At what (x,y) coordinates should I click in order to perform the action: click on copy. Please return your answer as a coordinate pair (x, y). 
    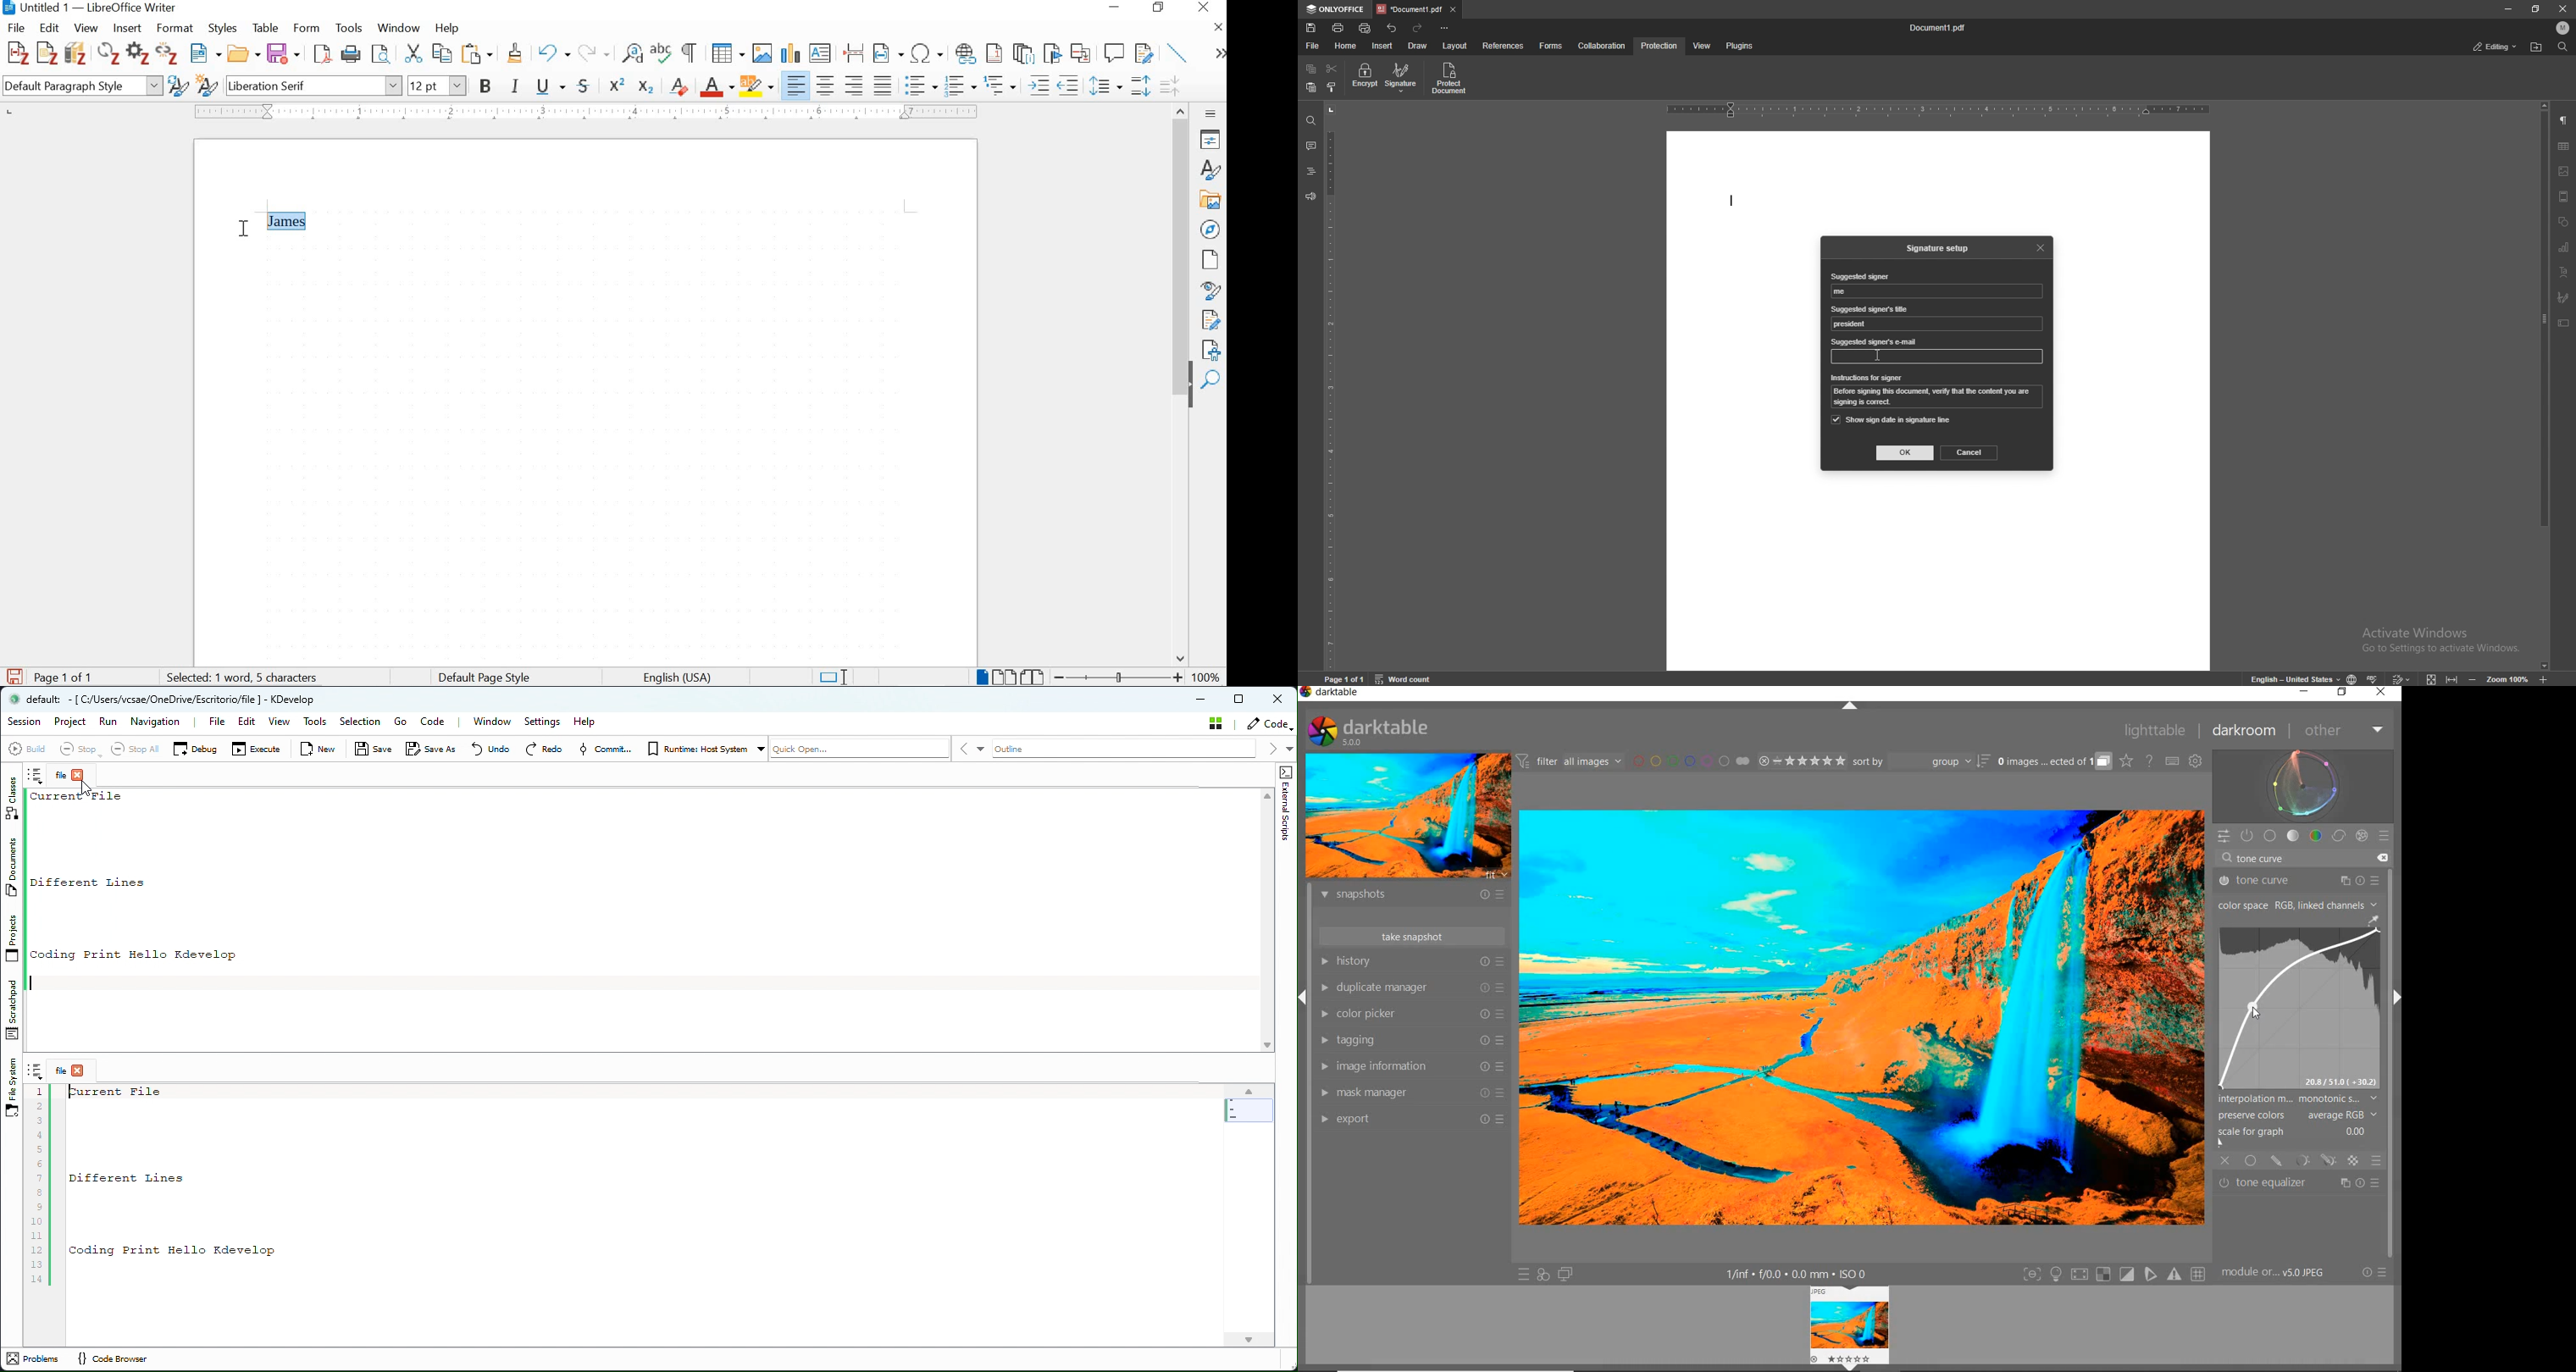
    Looking at the image, I should click on (1311, 69).